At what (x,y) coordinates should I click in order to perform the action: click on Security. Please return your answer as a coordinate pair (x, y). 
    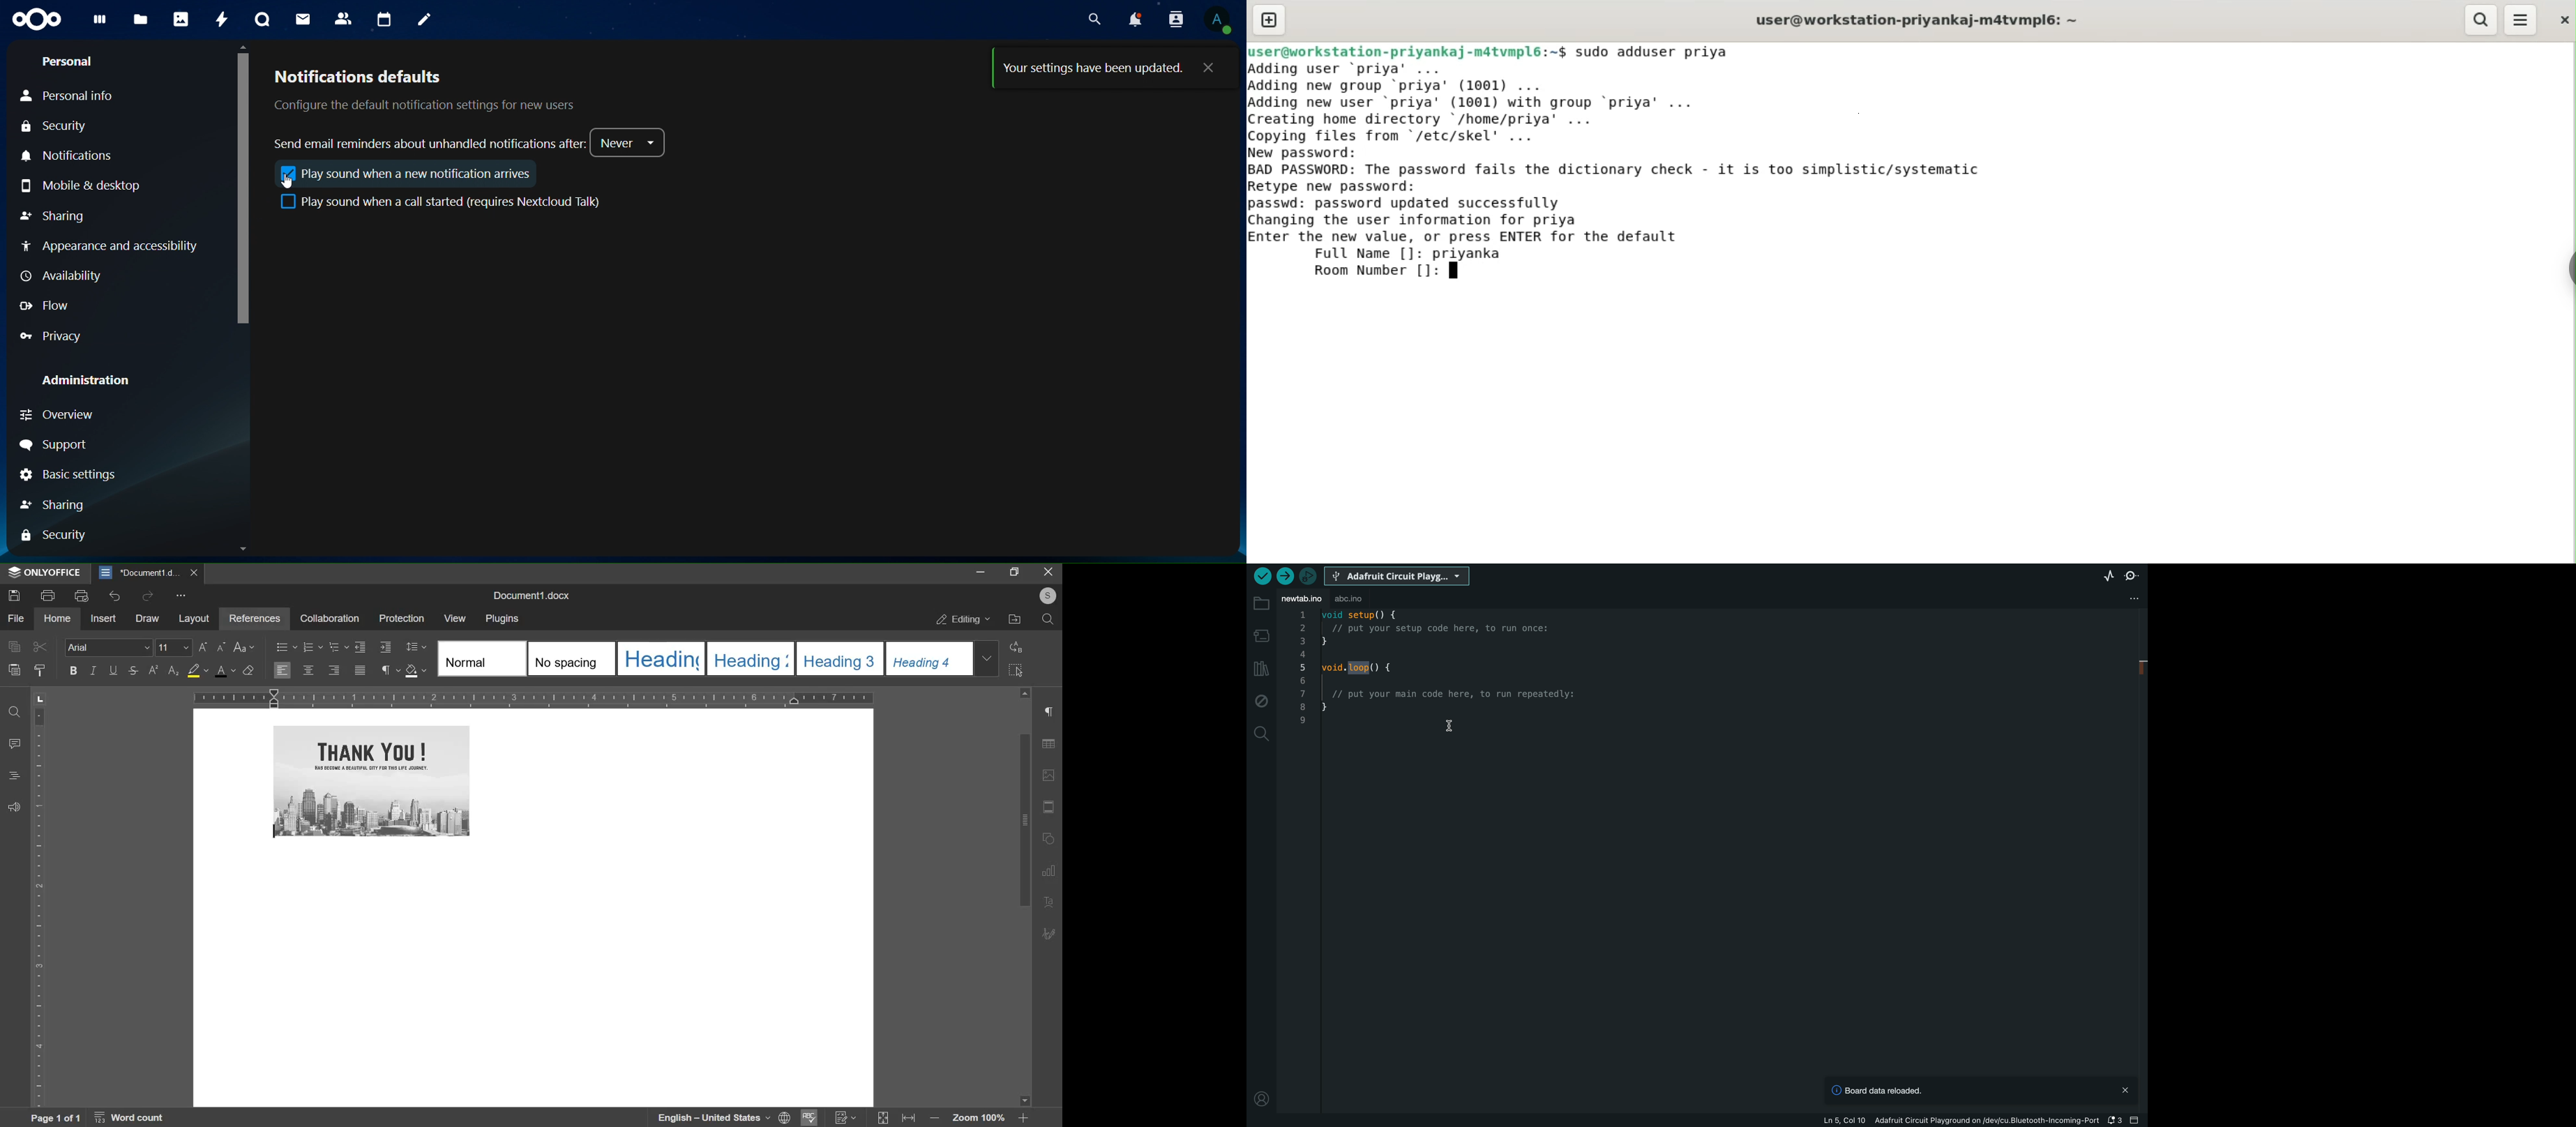
    Looking at the image, I should click on (58, 536).